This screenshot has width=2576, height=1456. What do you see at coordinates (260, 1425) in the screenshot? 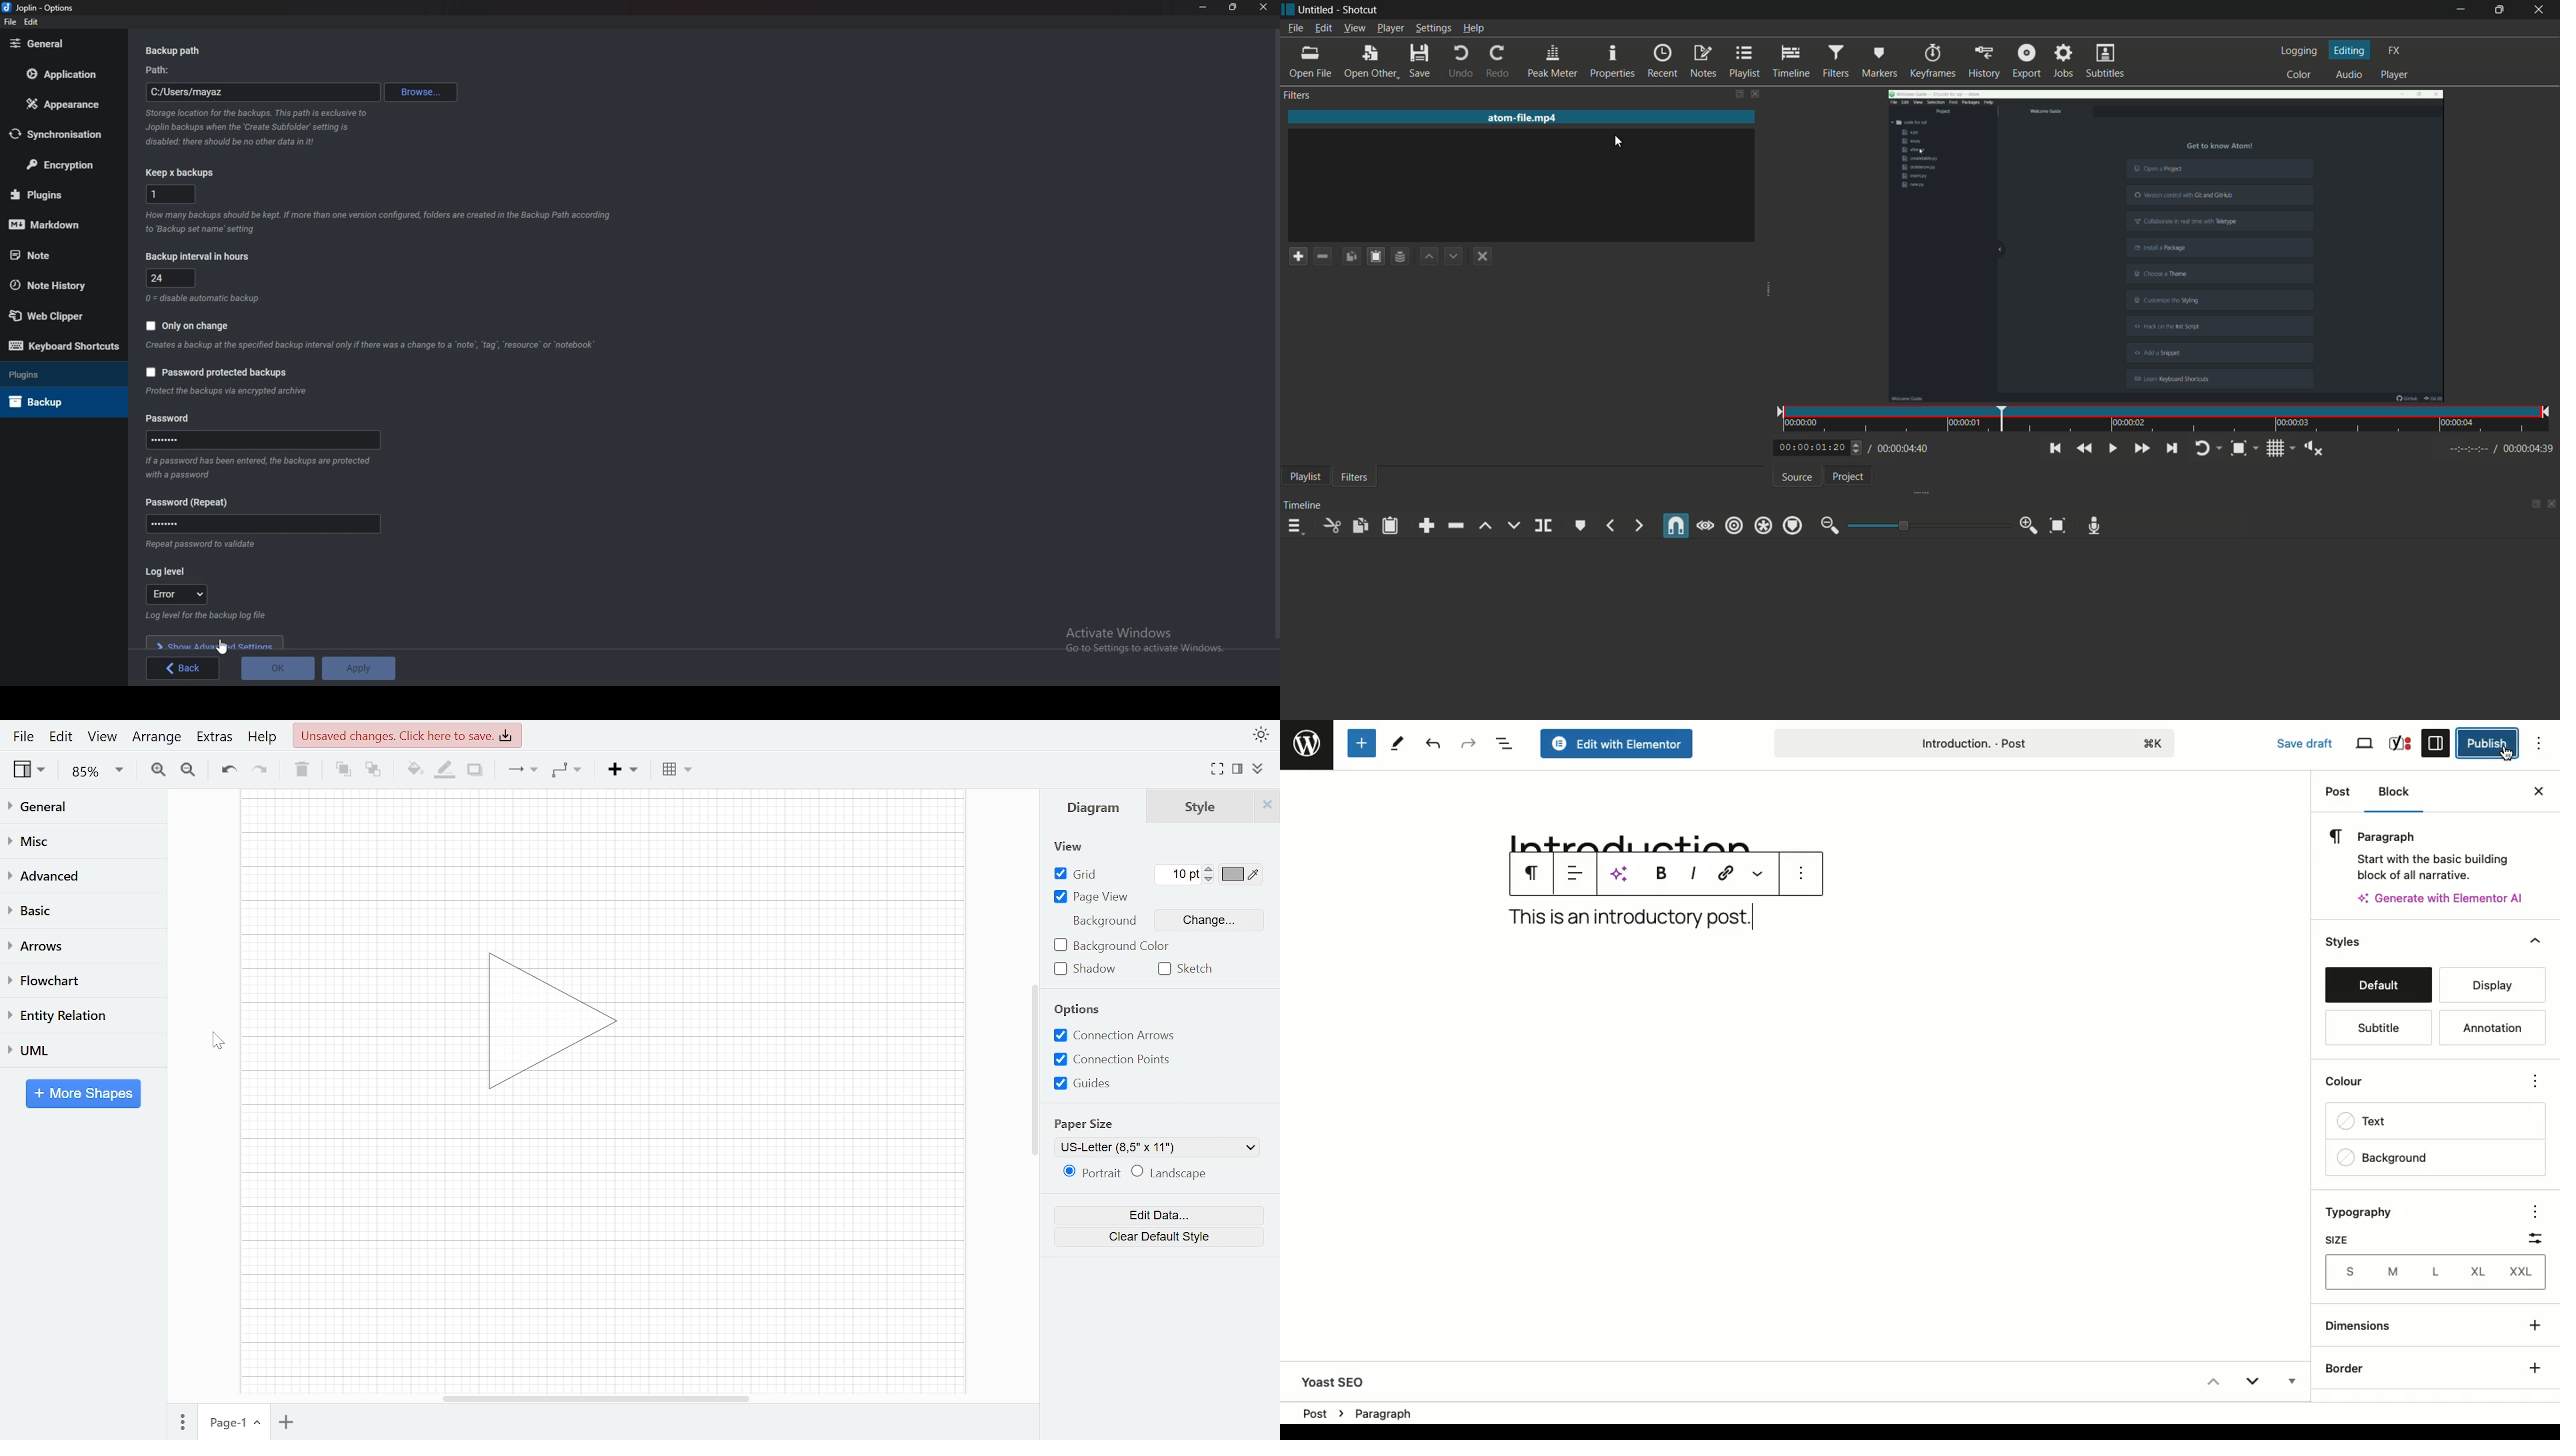
I see `Page options` at bounding box center [260, 1425].